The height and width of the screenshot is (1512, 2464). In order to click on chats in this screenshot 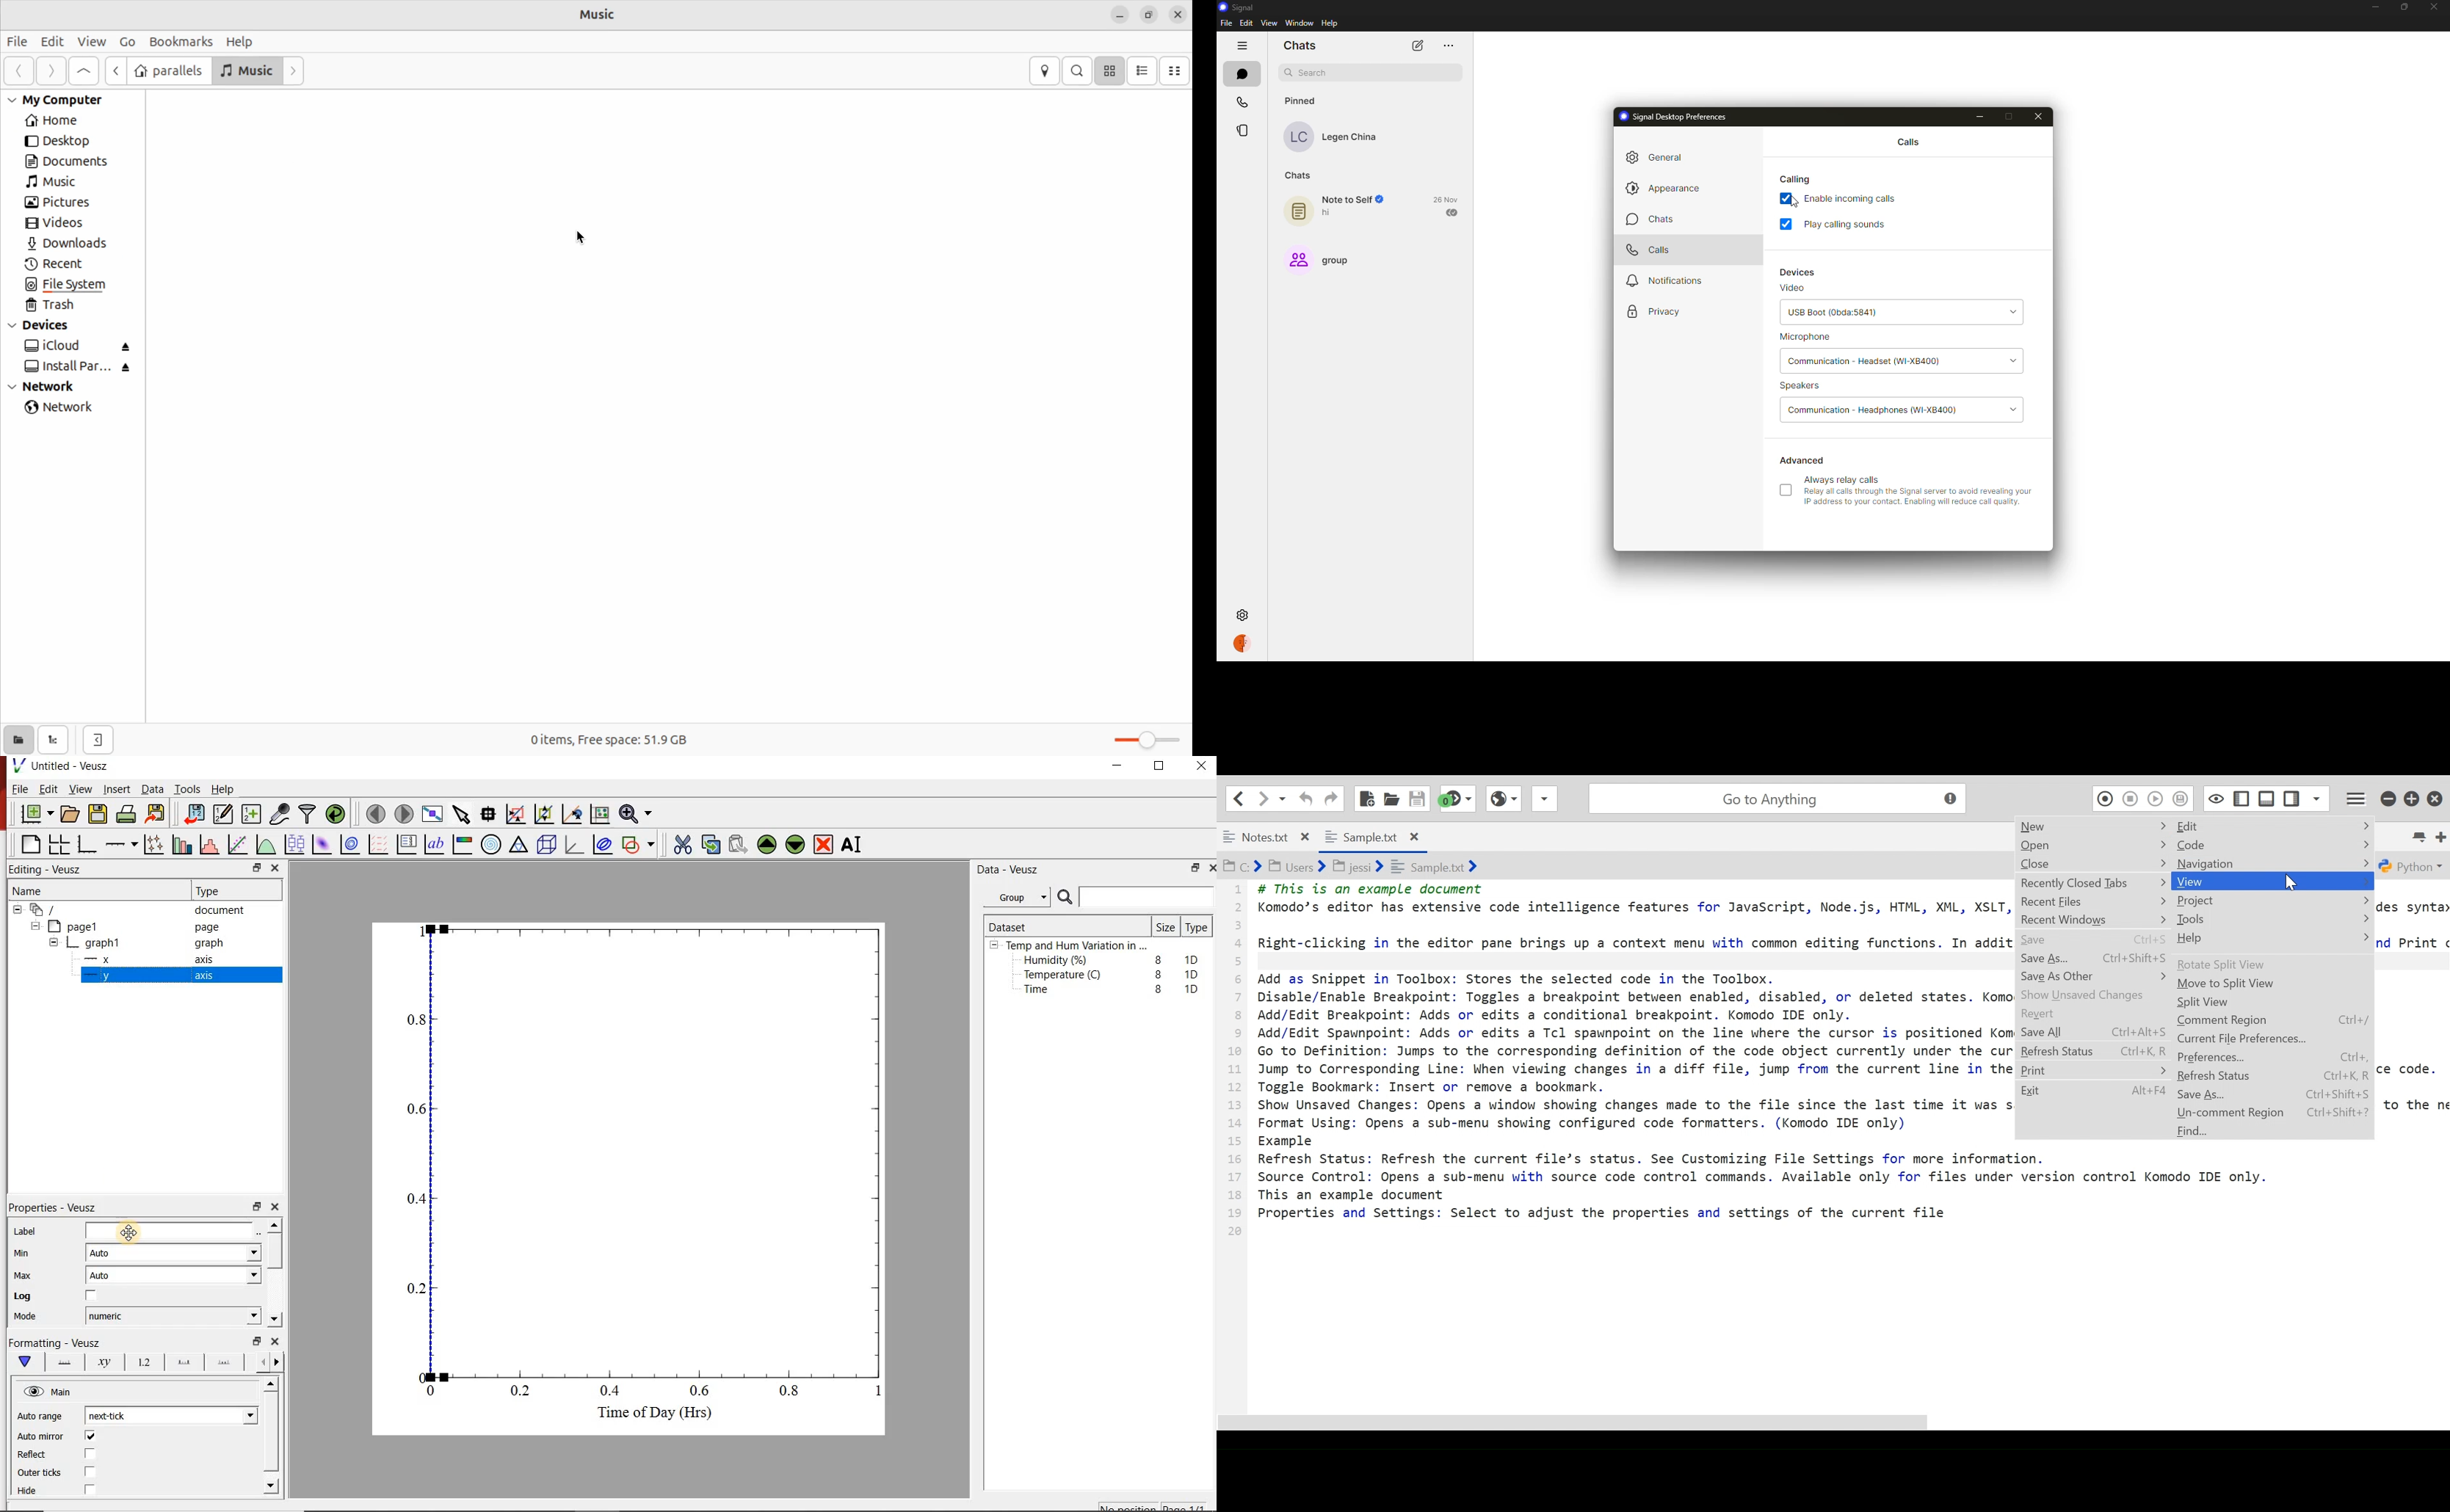, I will do `click(1657, 220)`.